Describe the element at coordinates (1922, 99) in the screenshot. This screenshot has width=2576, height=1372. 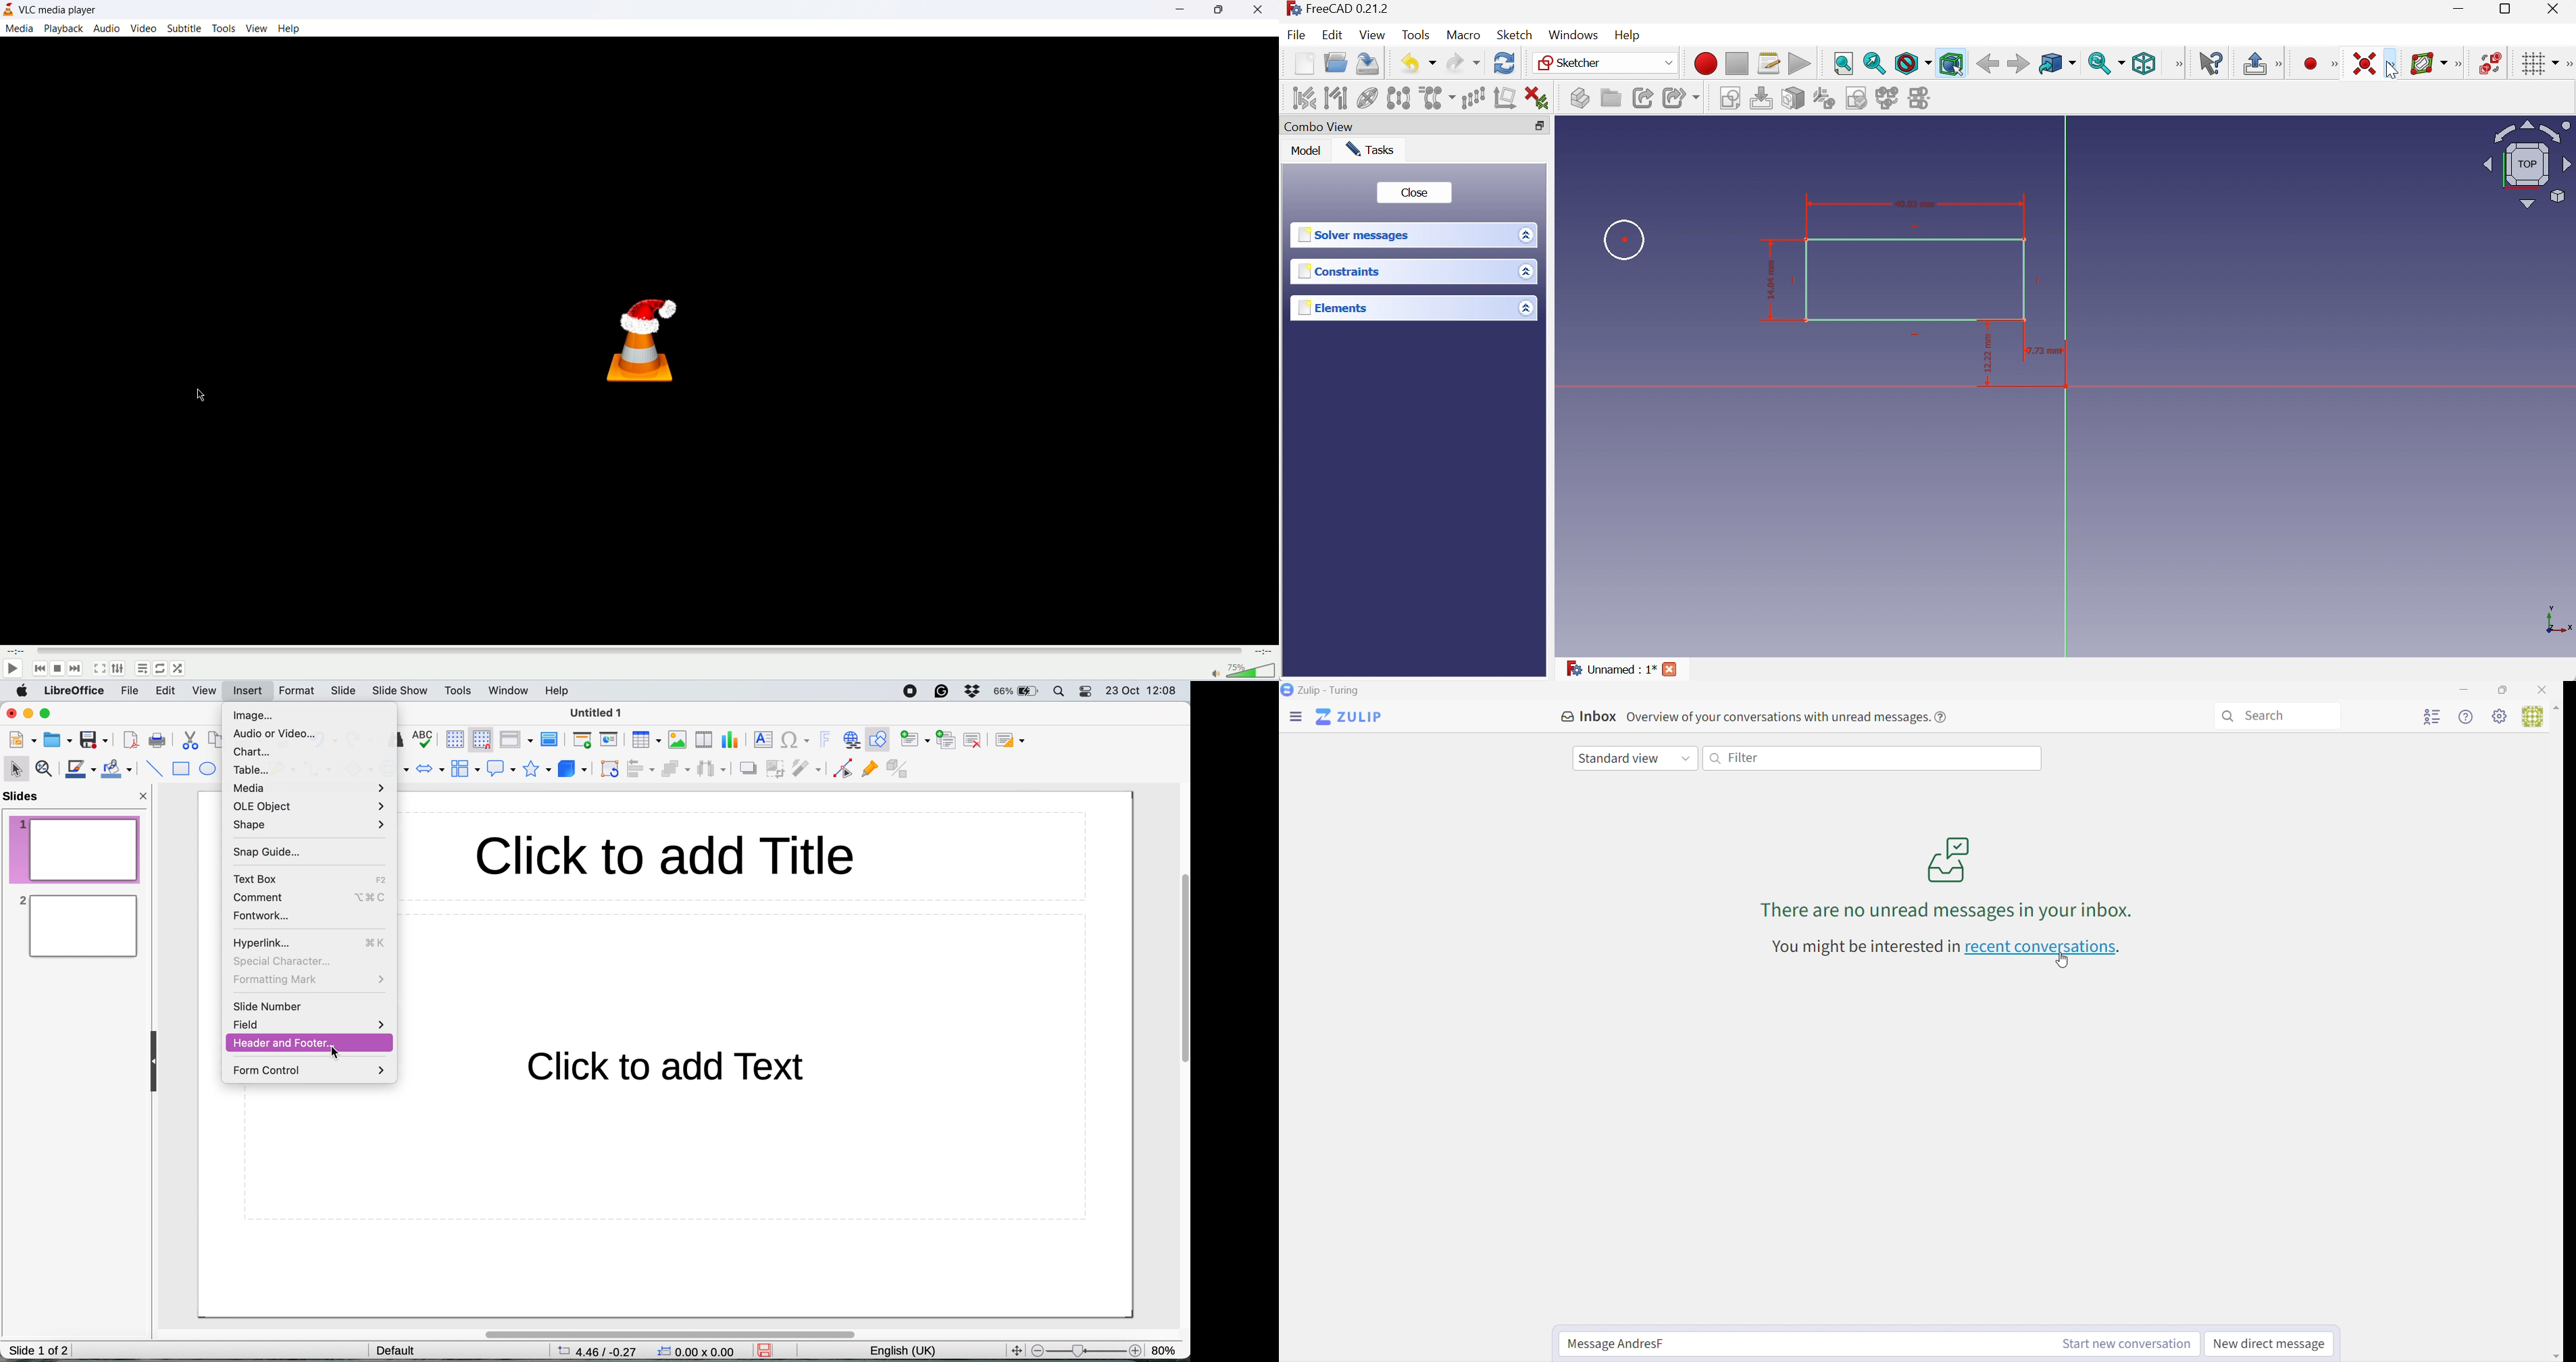
I see `Mirror sketch` at that location.